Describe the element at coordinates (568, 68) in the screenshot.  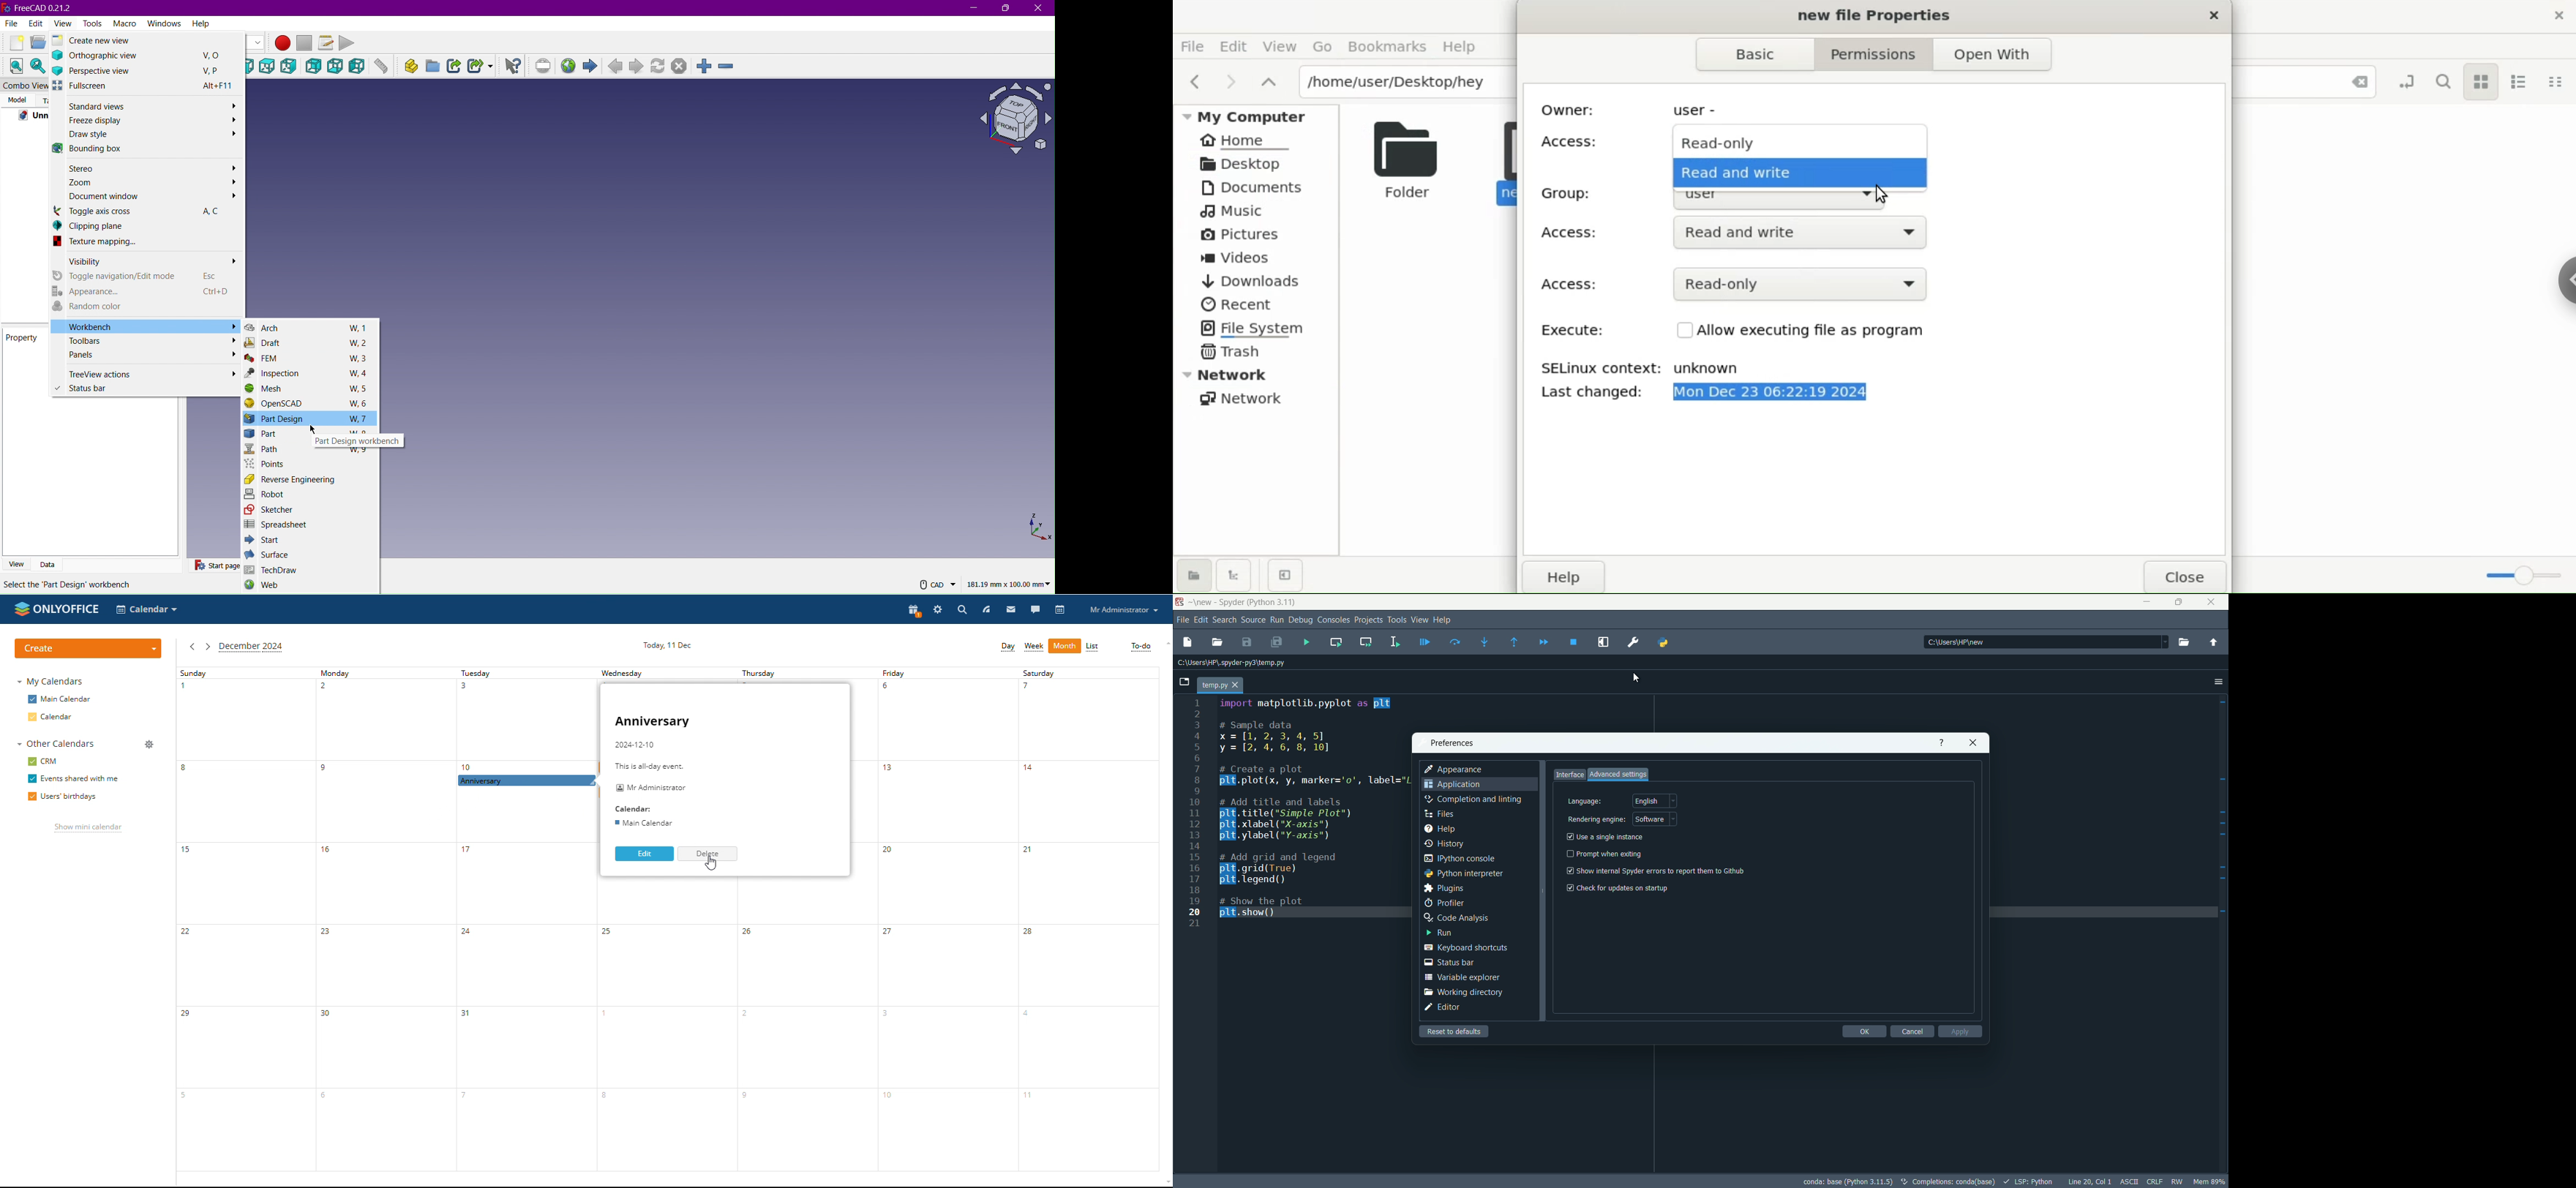
I see `Open website` at that location.